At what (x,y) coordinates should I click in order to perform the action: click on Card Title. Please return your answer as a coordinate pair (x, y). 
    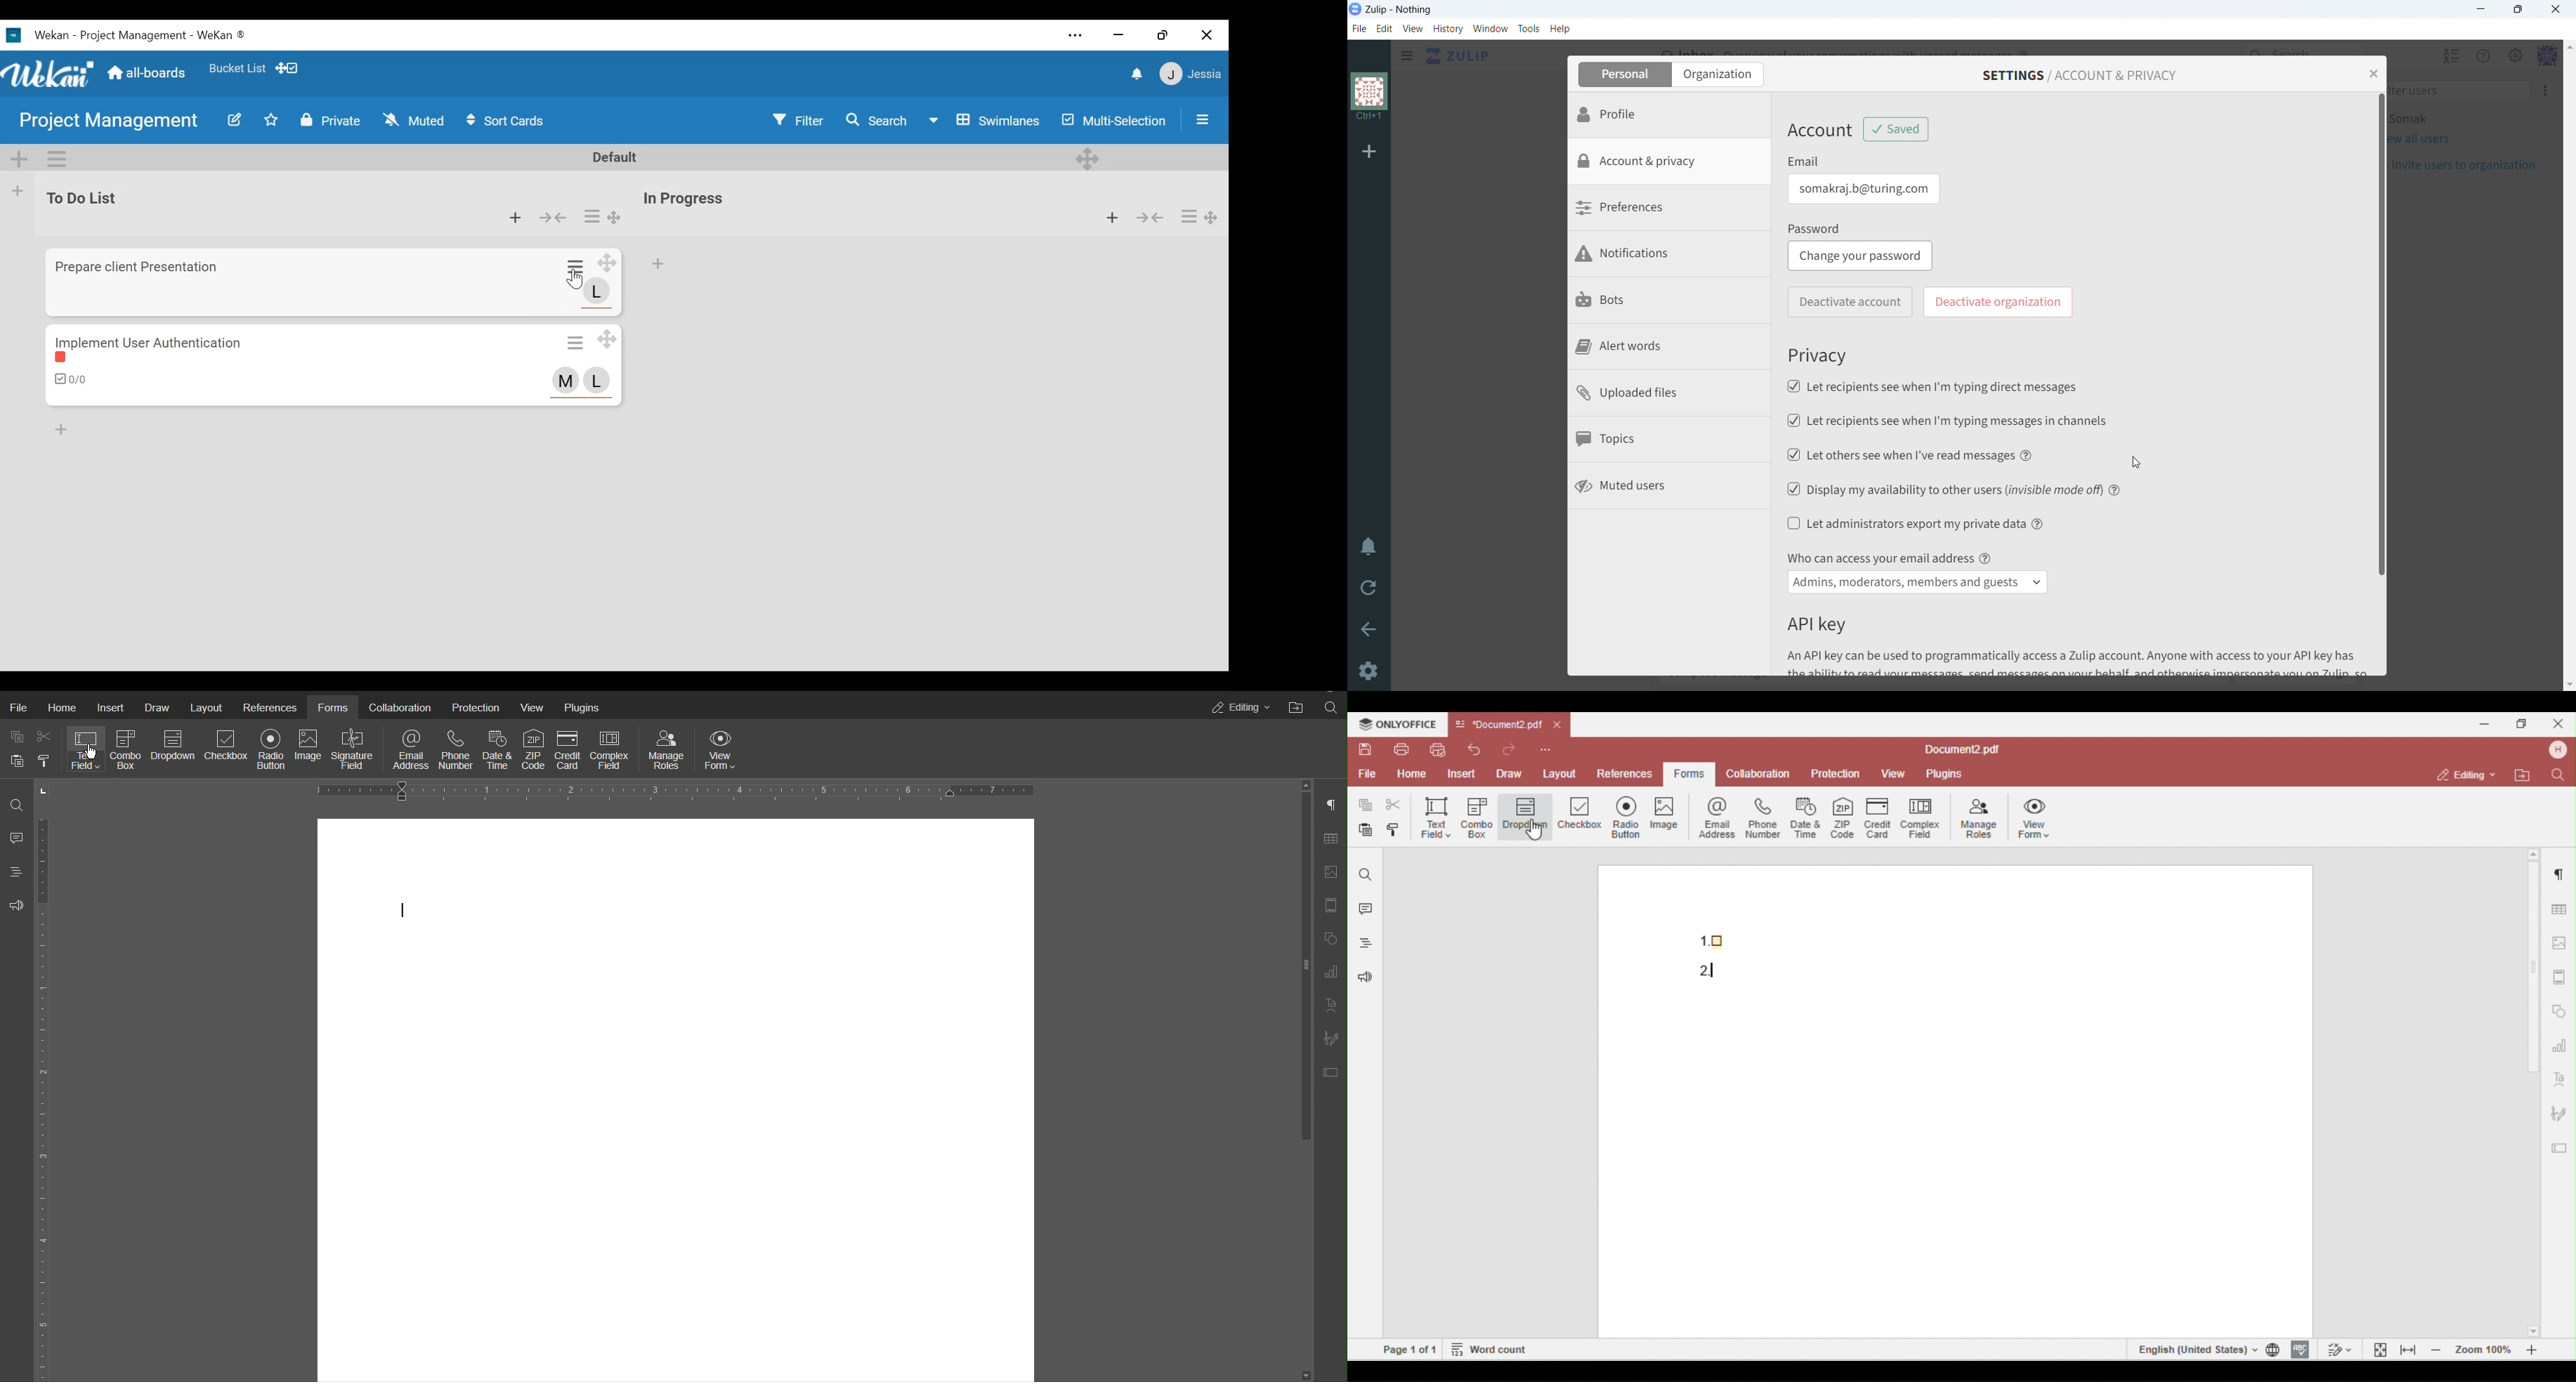
    Looking at the image, I should click on (150, 342).